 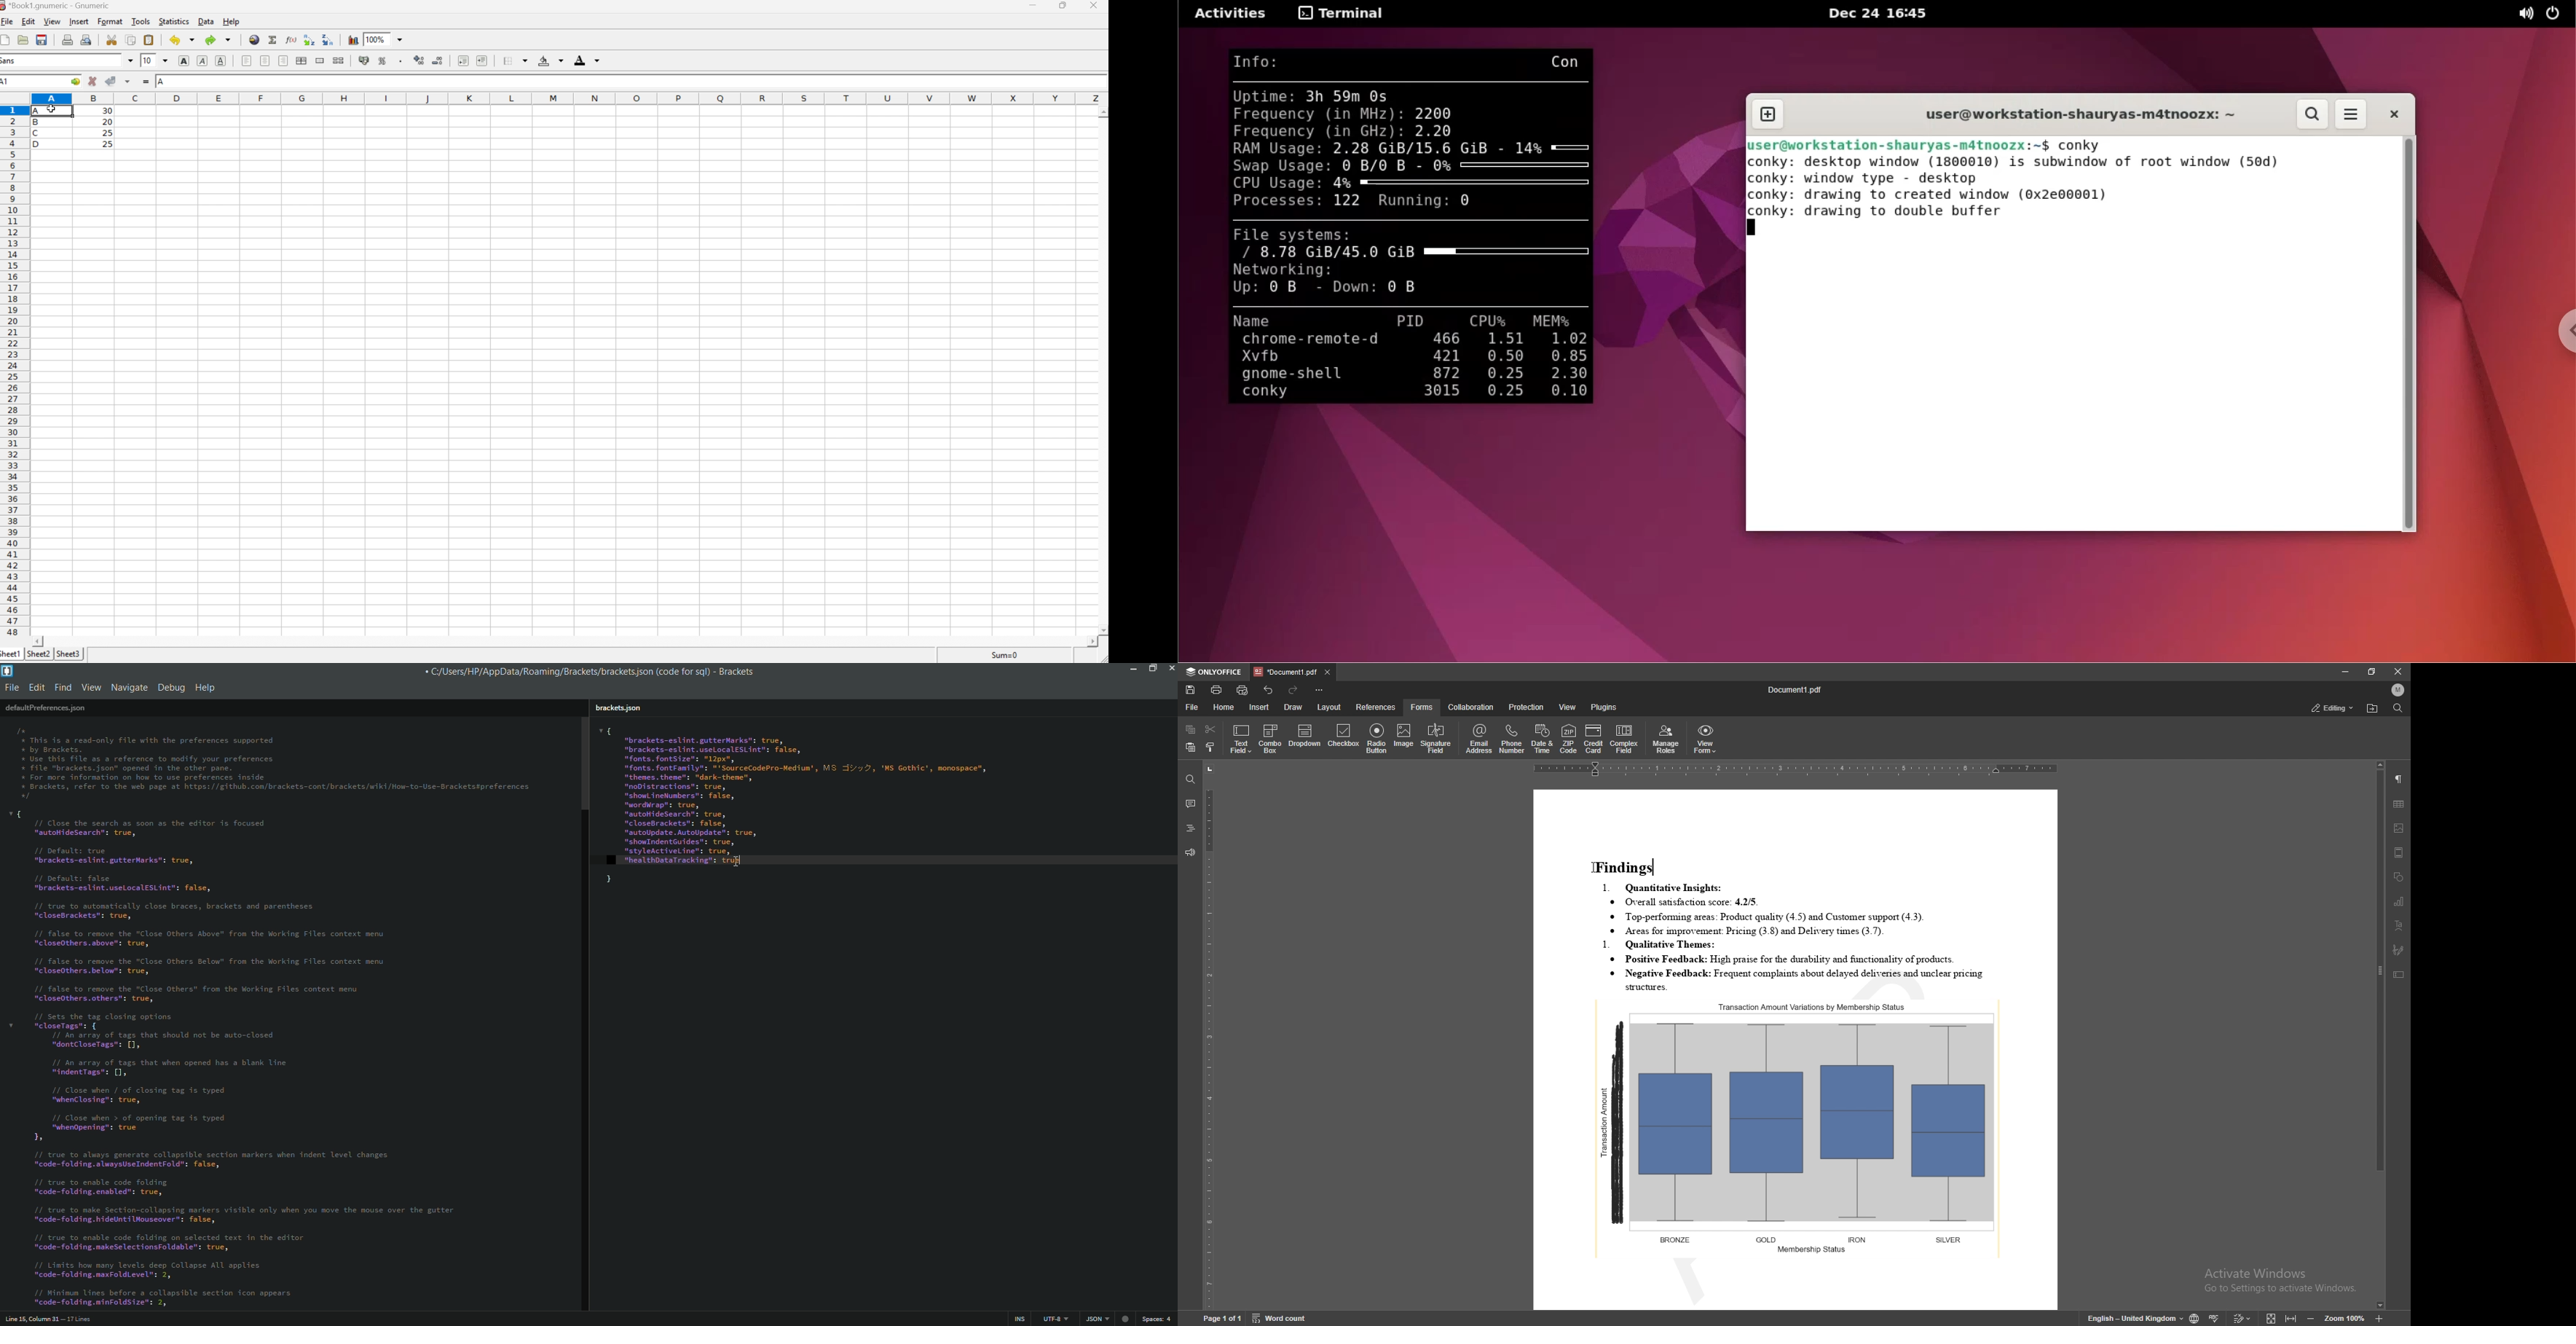 What do you see at coordinates (1375, 707) in the screenshot?
I see `references` at bounding box center [1375, 707].